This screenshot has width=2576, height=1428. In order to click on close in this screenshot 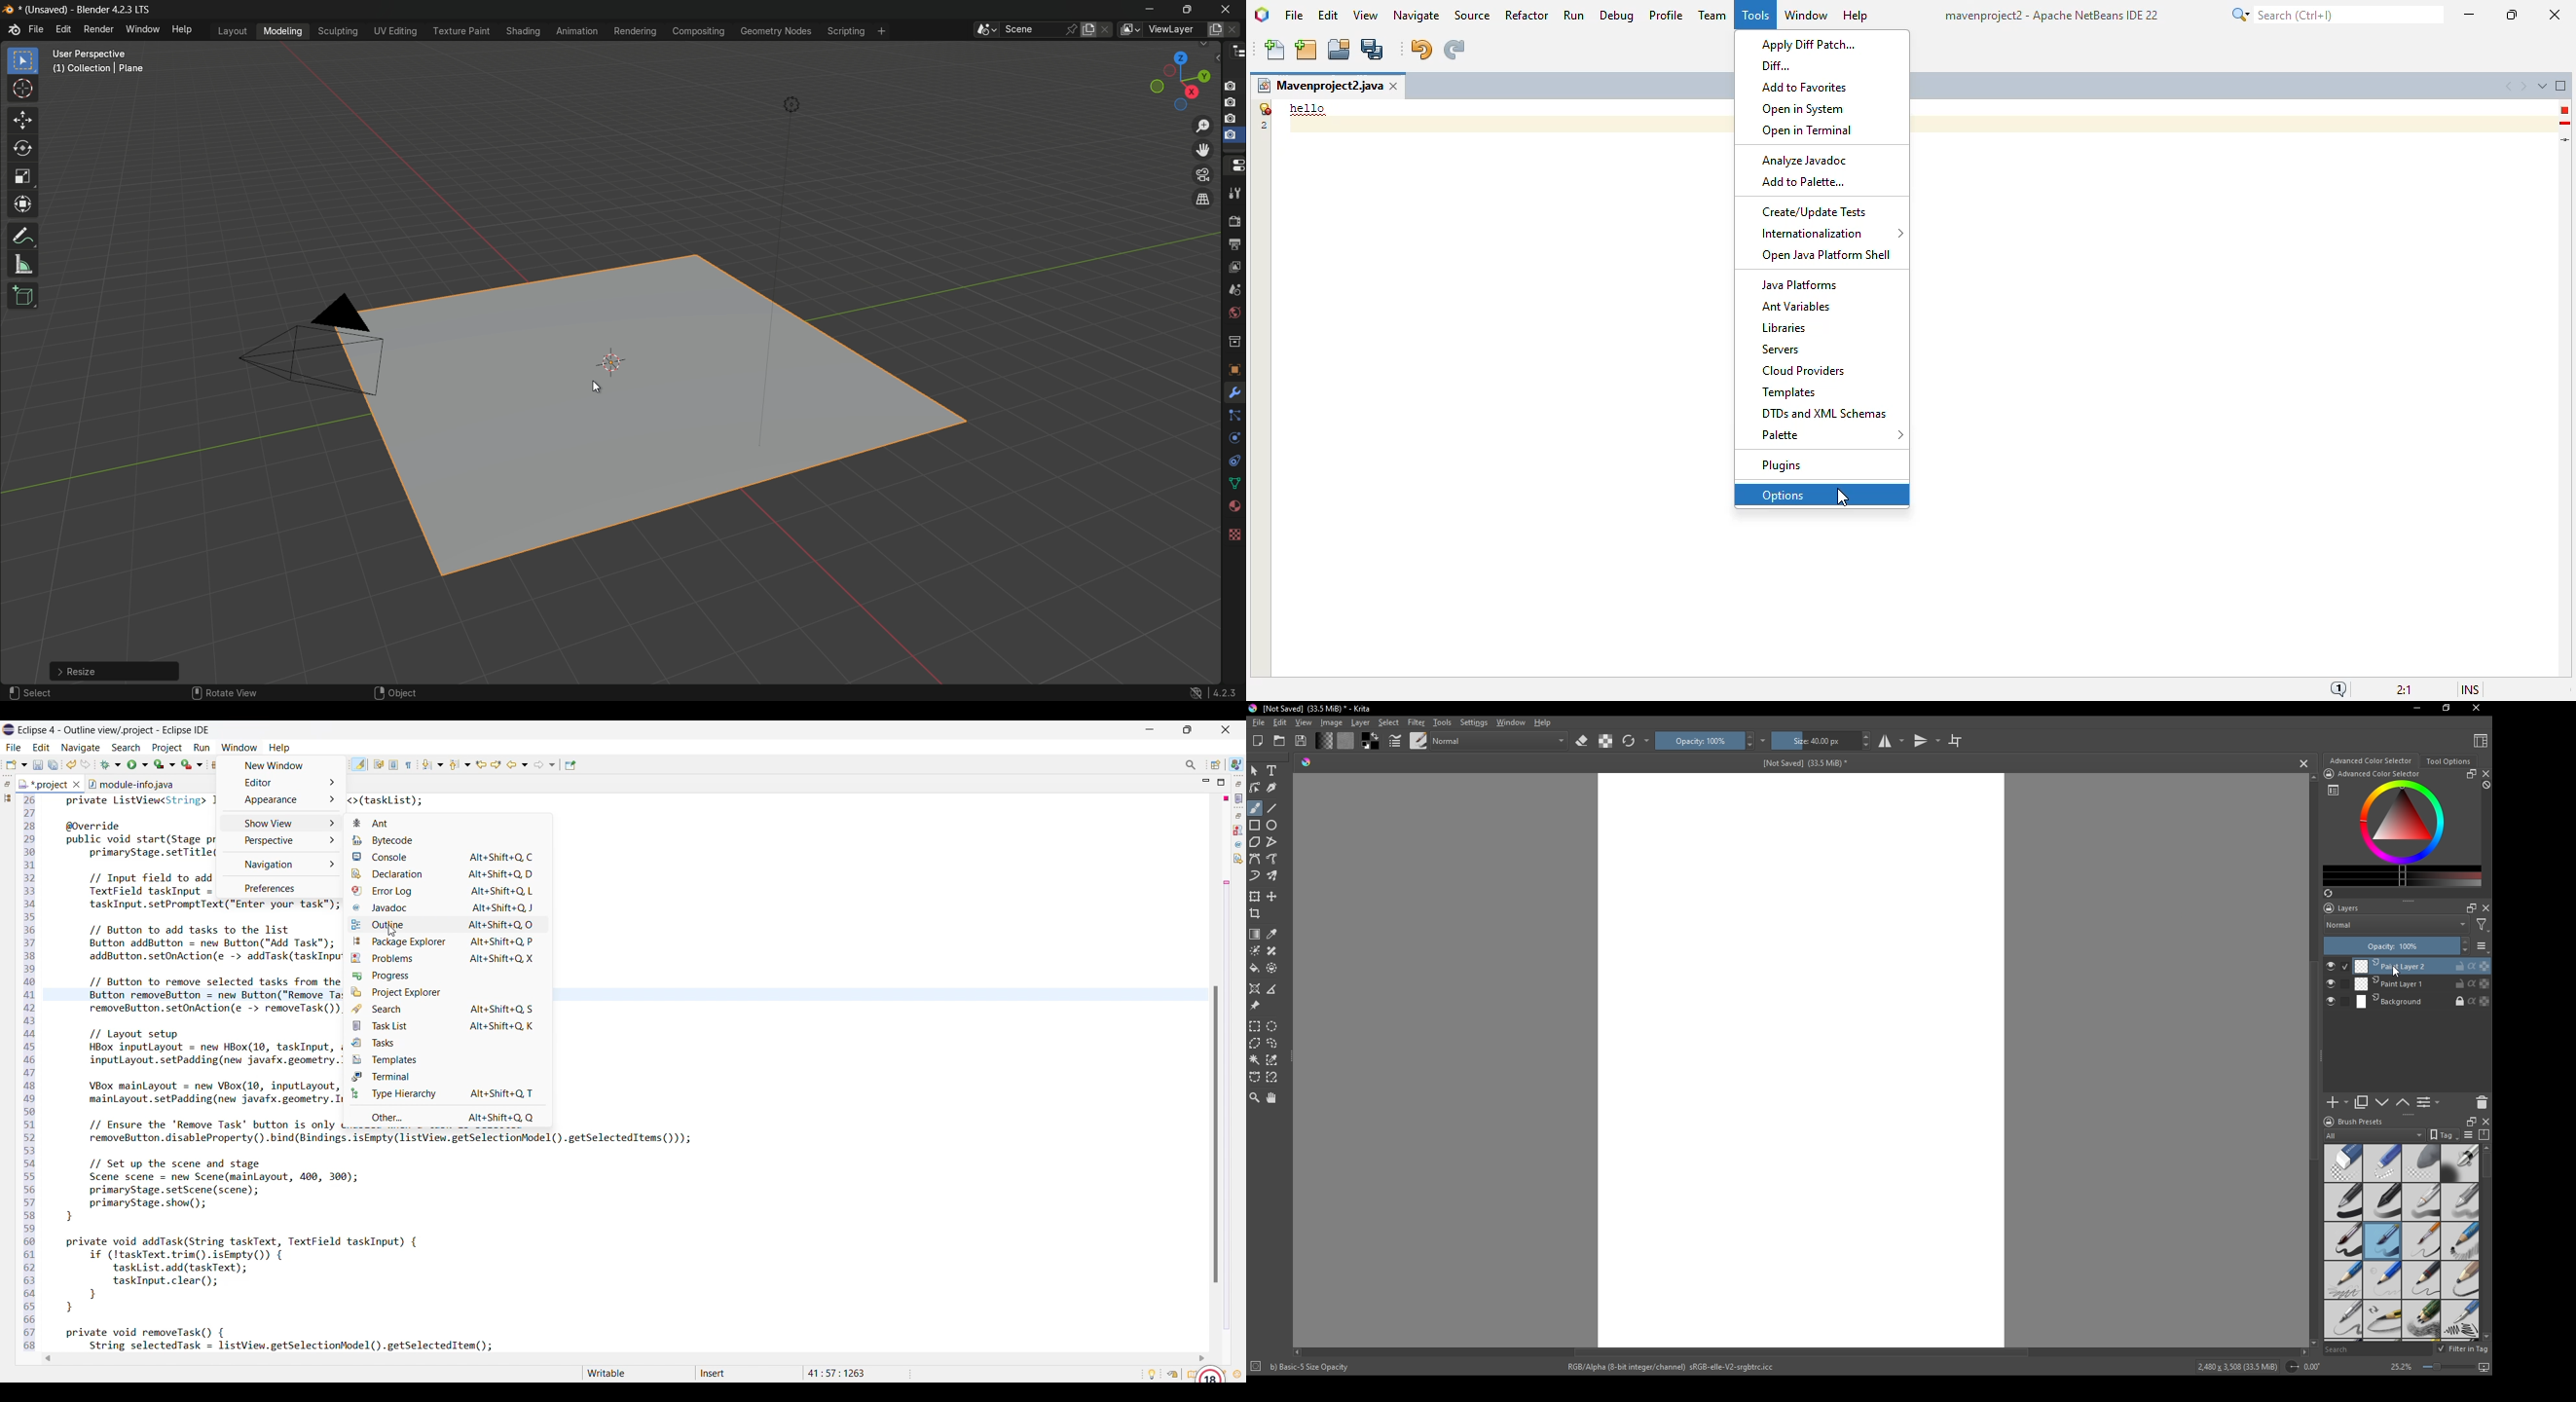, I will do `click(2484, 1121)`.